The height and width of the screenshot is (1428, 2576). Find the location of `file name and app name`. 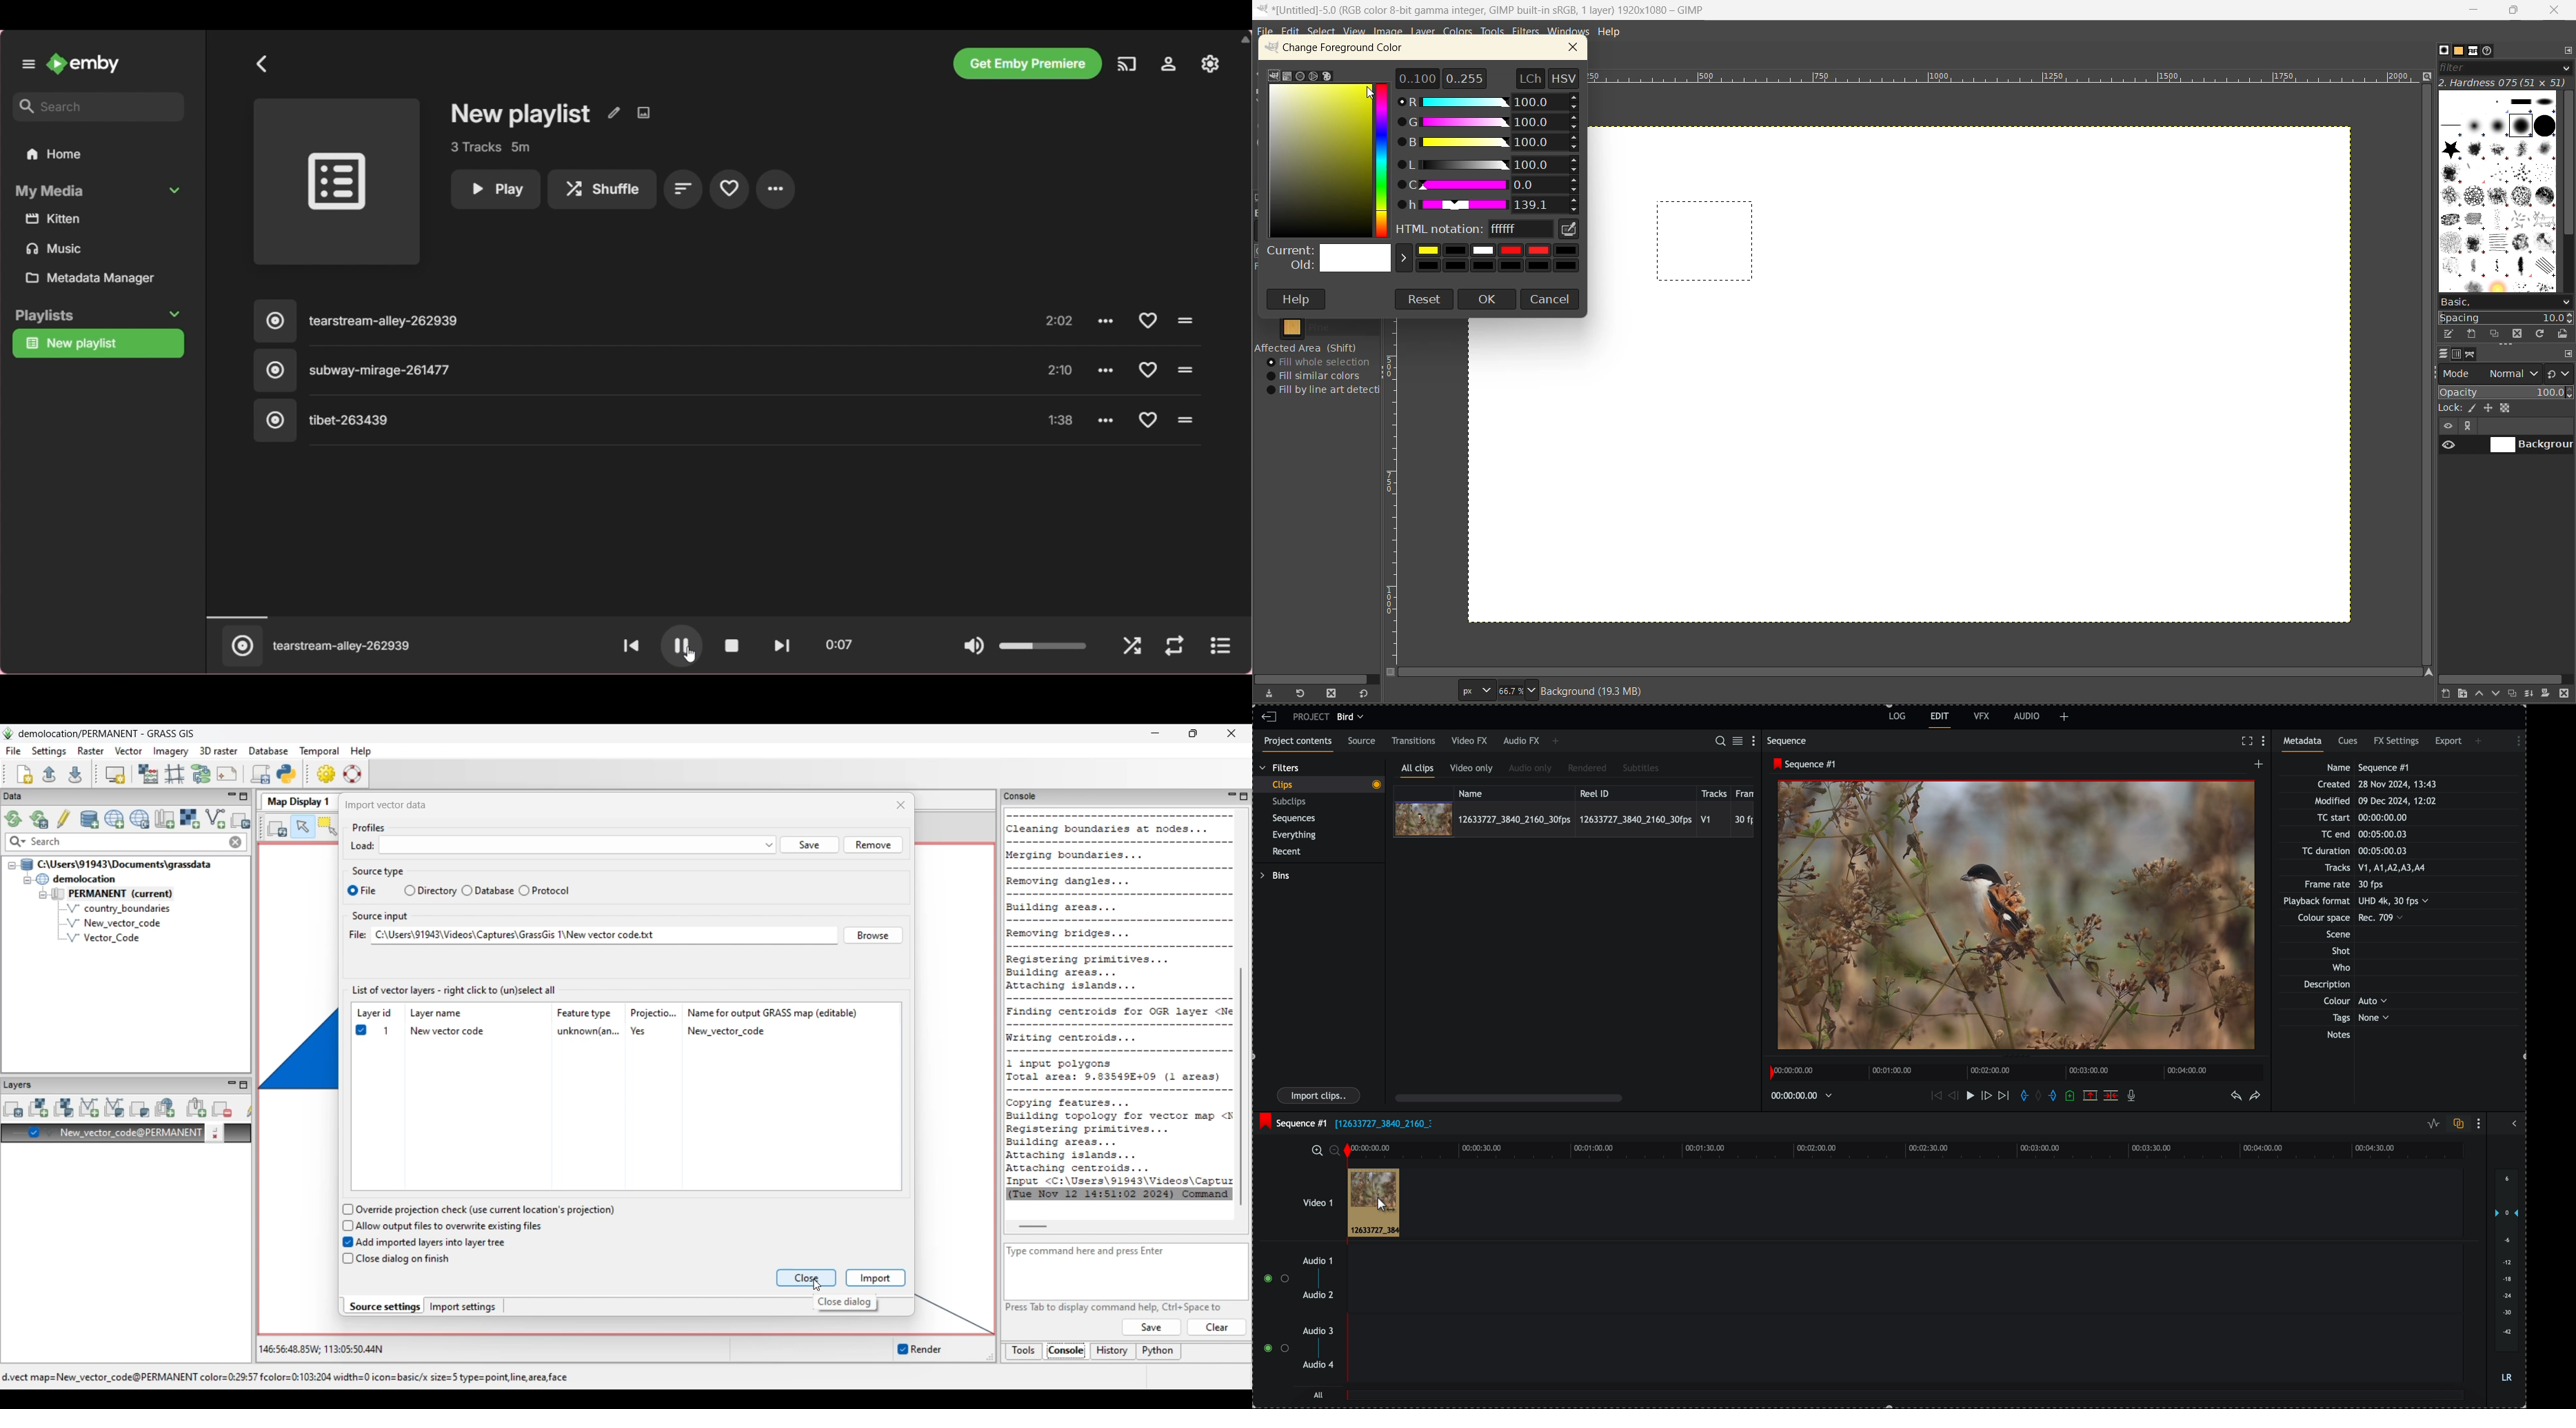

file name and app name is located at coordinates (1496, 10).